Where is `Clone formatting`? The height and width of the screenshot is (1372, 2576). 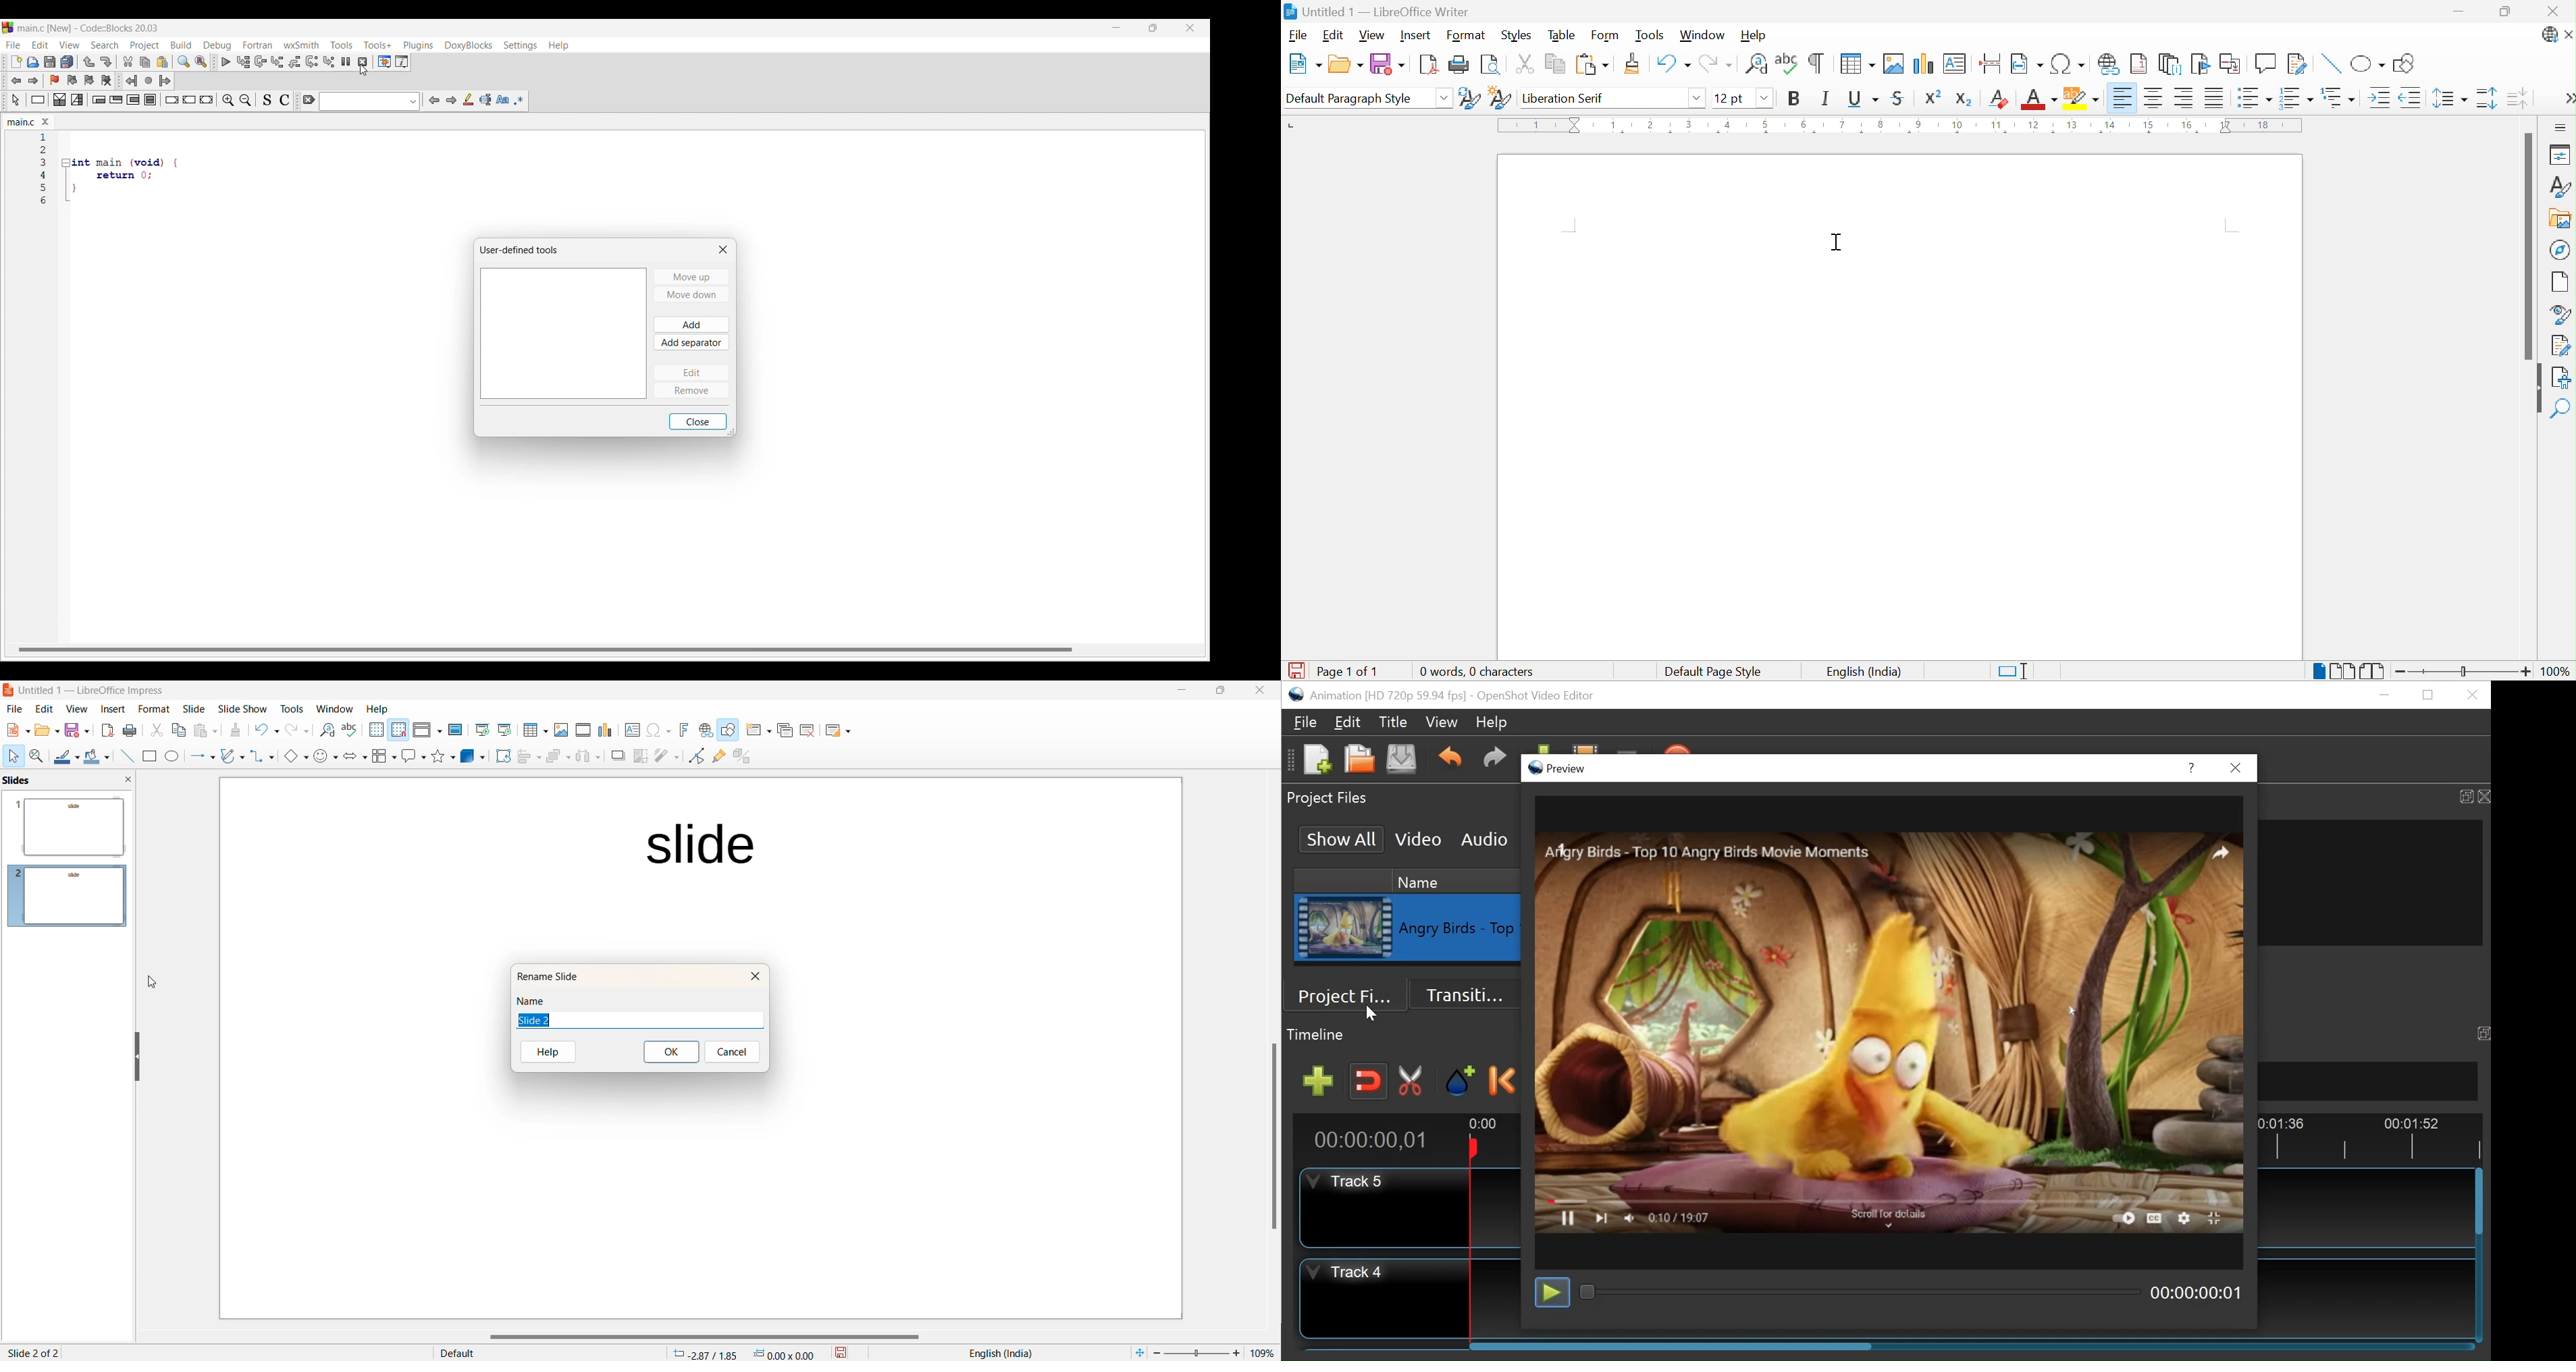 Clone formatting is located at coordinates (239, 731).